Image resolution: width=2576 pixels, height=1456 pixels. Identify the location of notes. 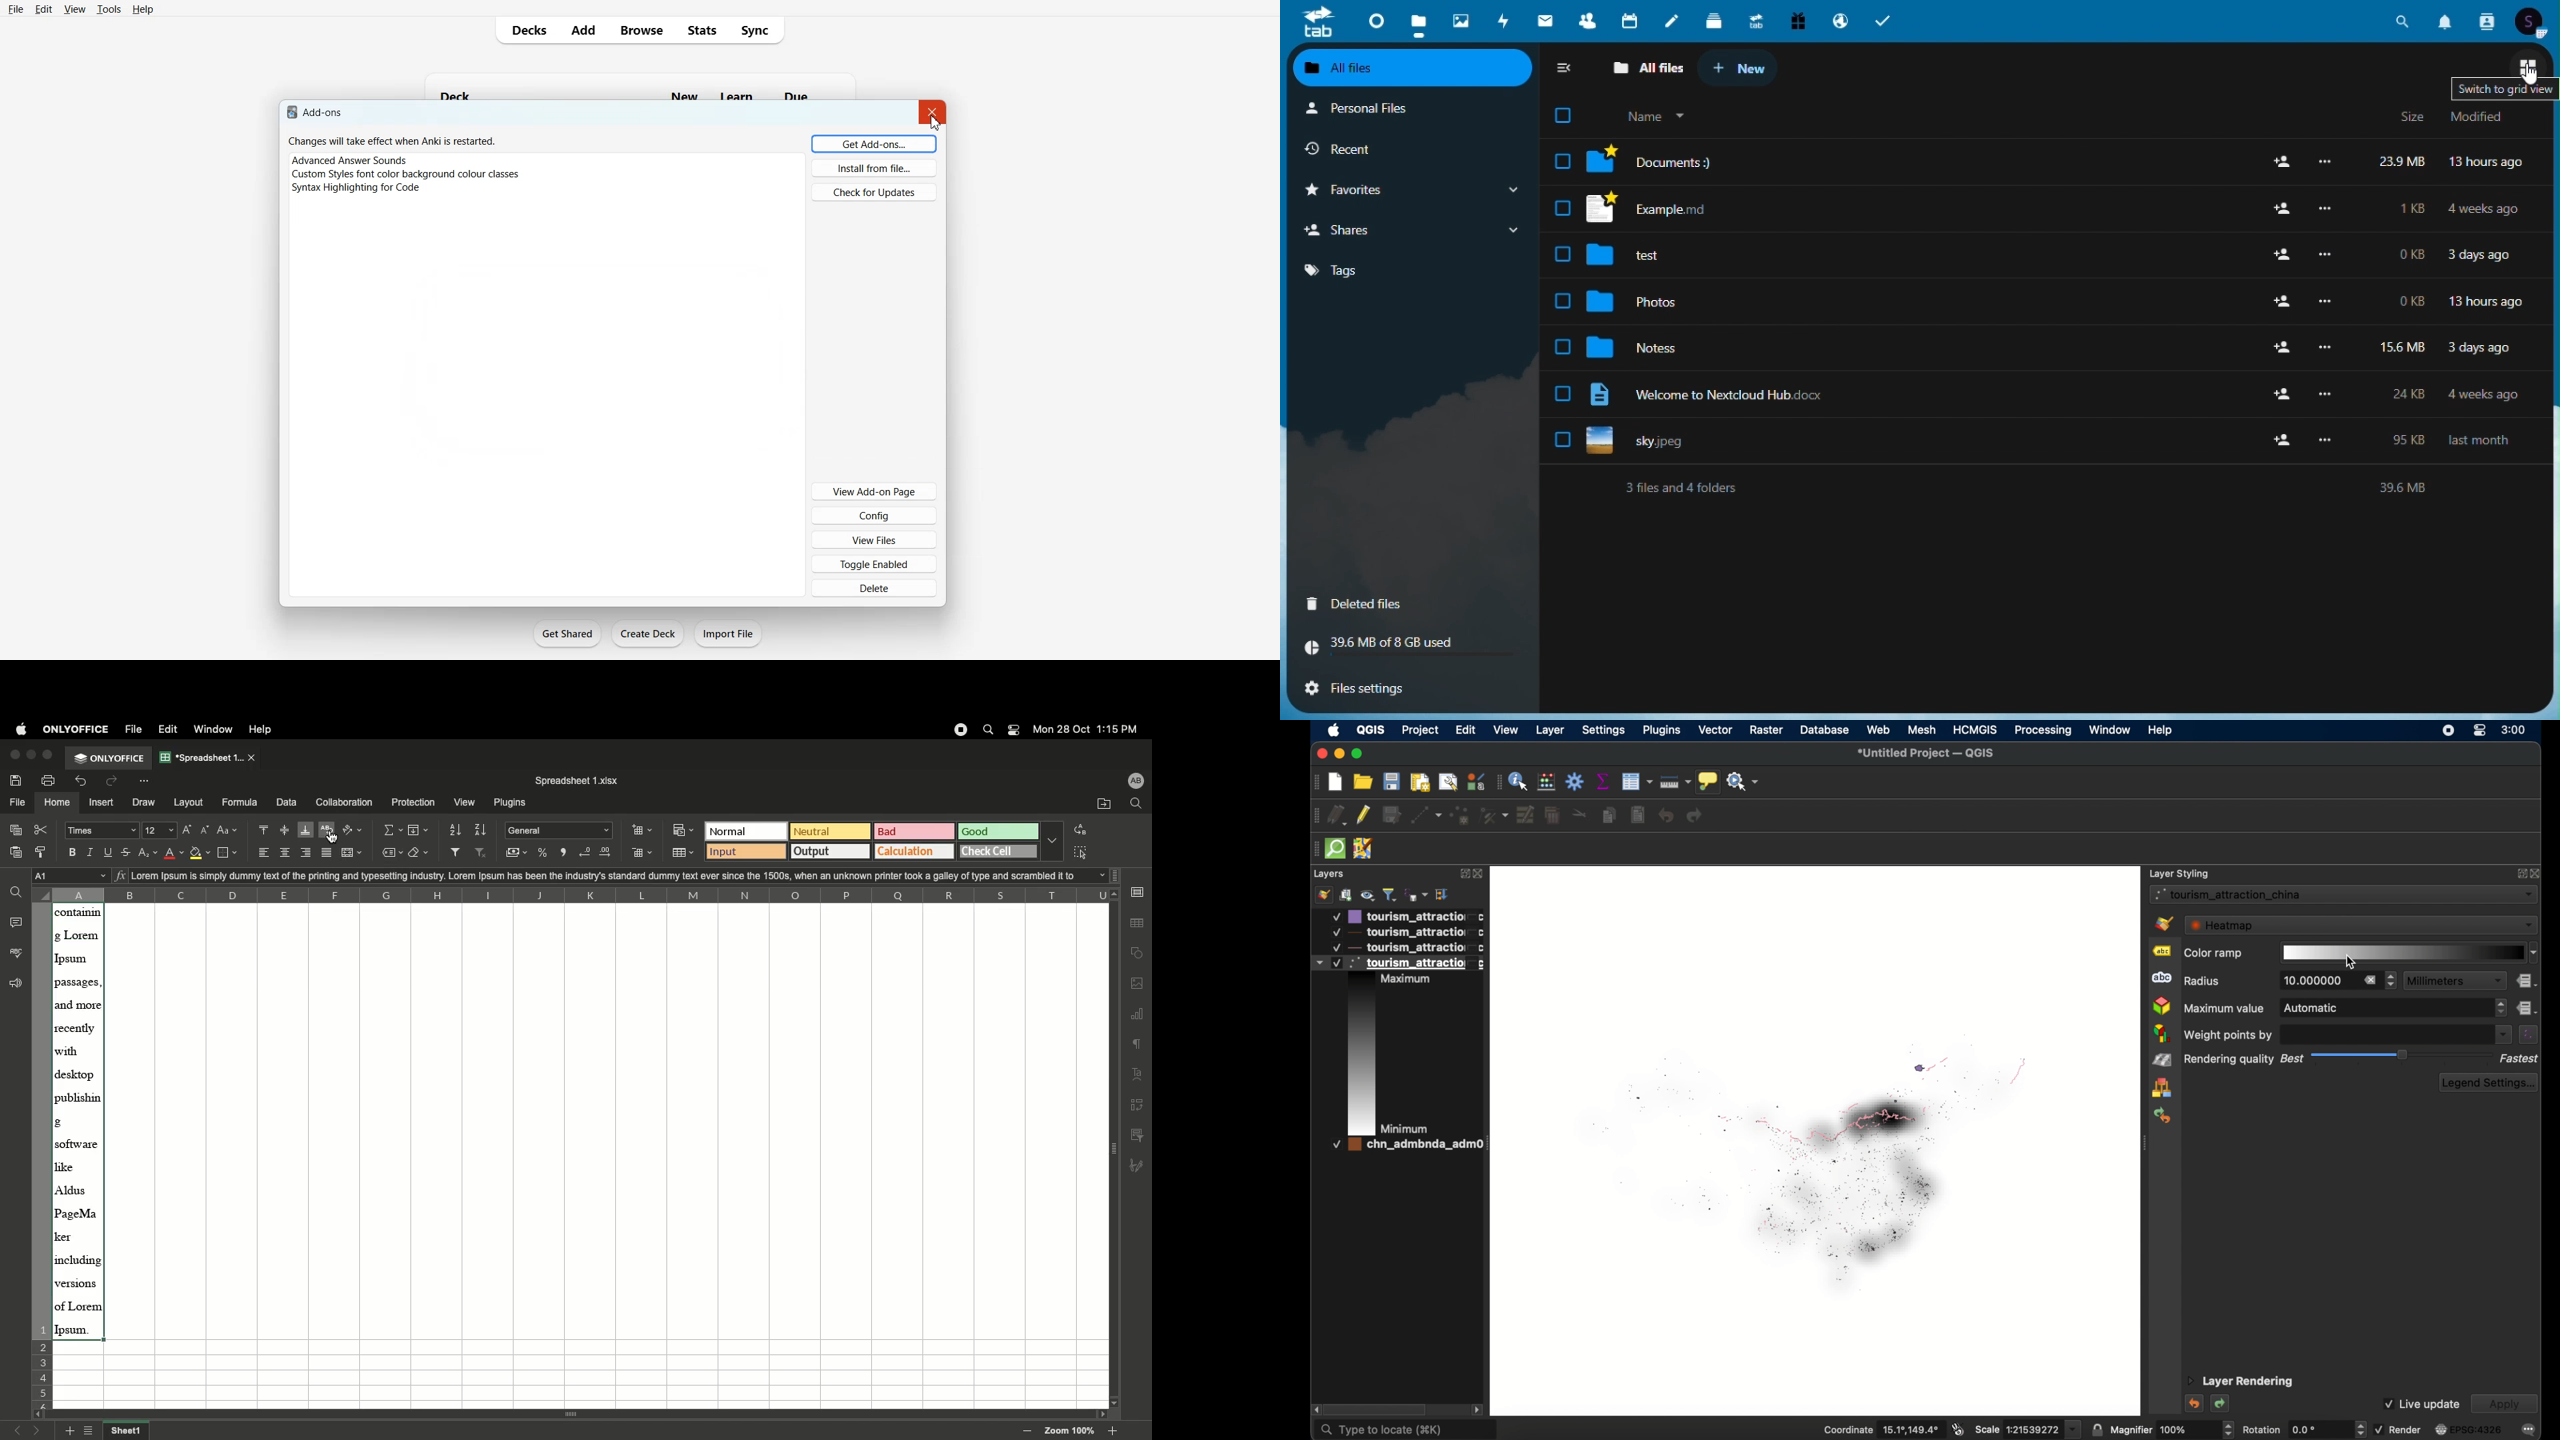
(1671, 20).